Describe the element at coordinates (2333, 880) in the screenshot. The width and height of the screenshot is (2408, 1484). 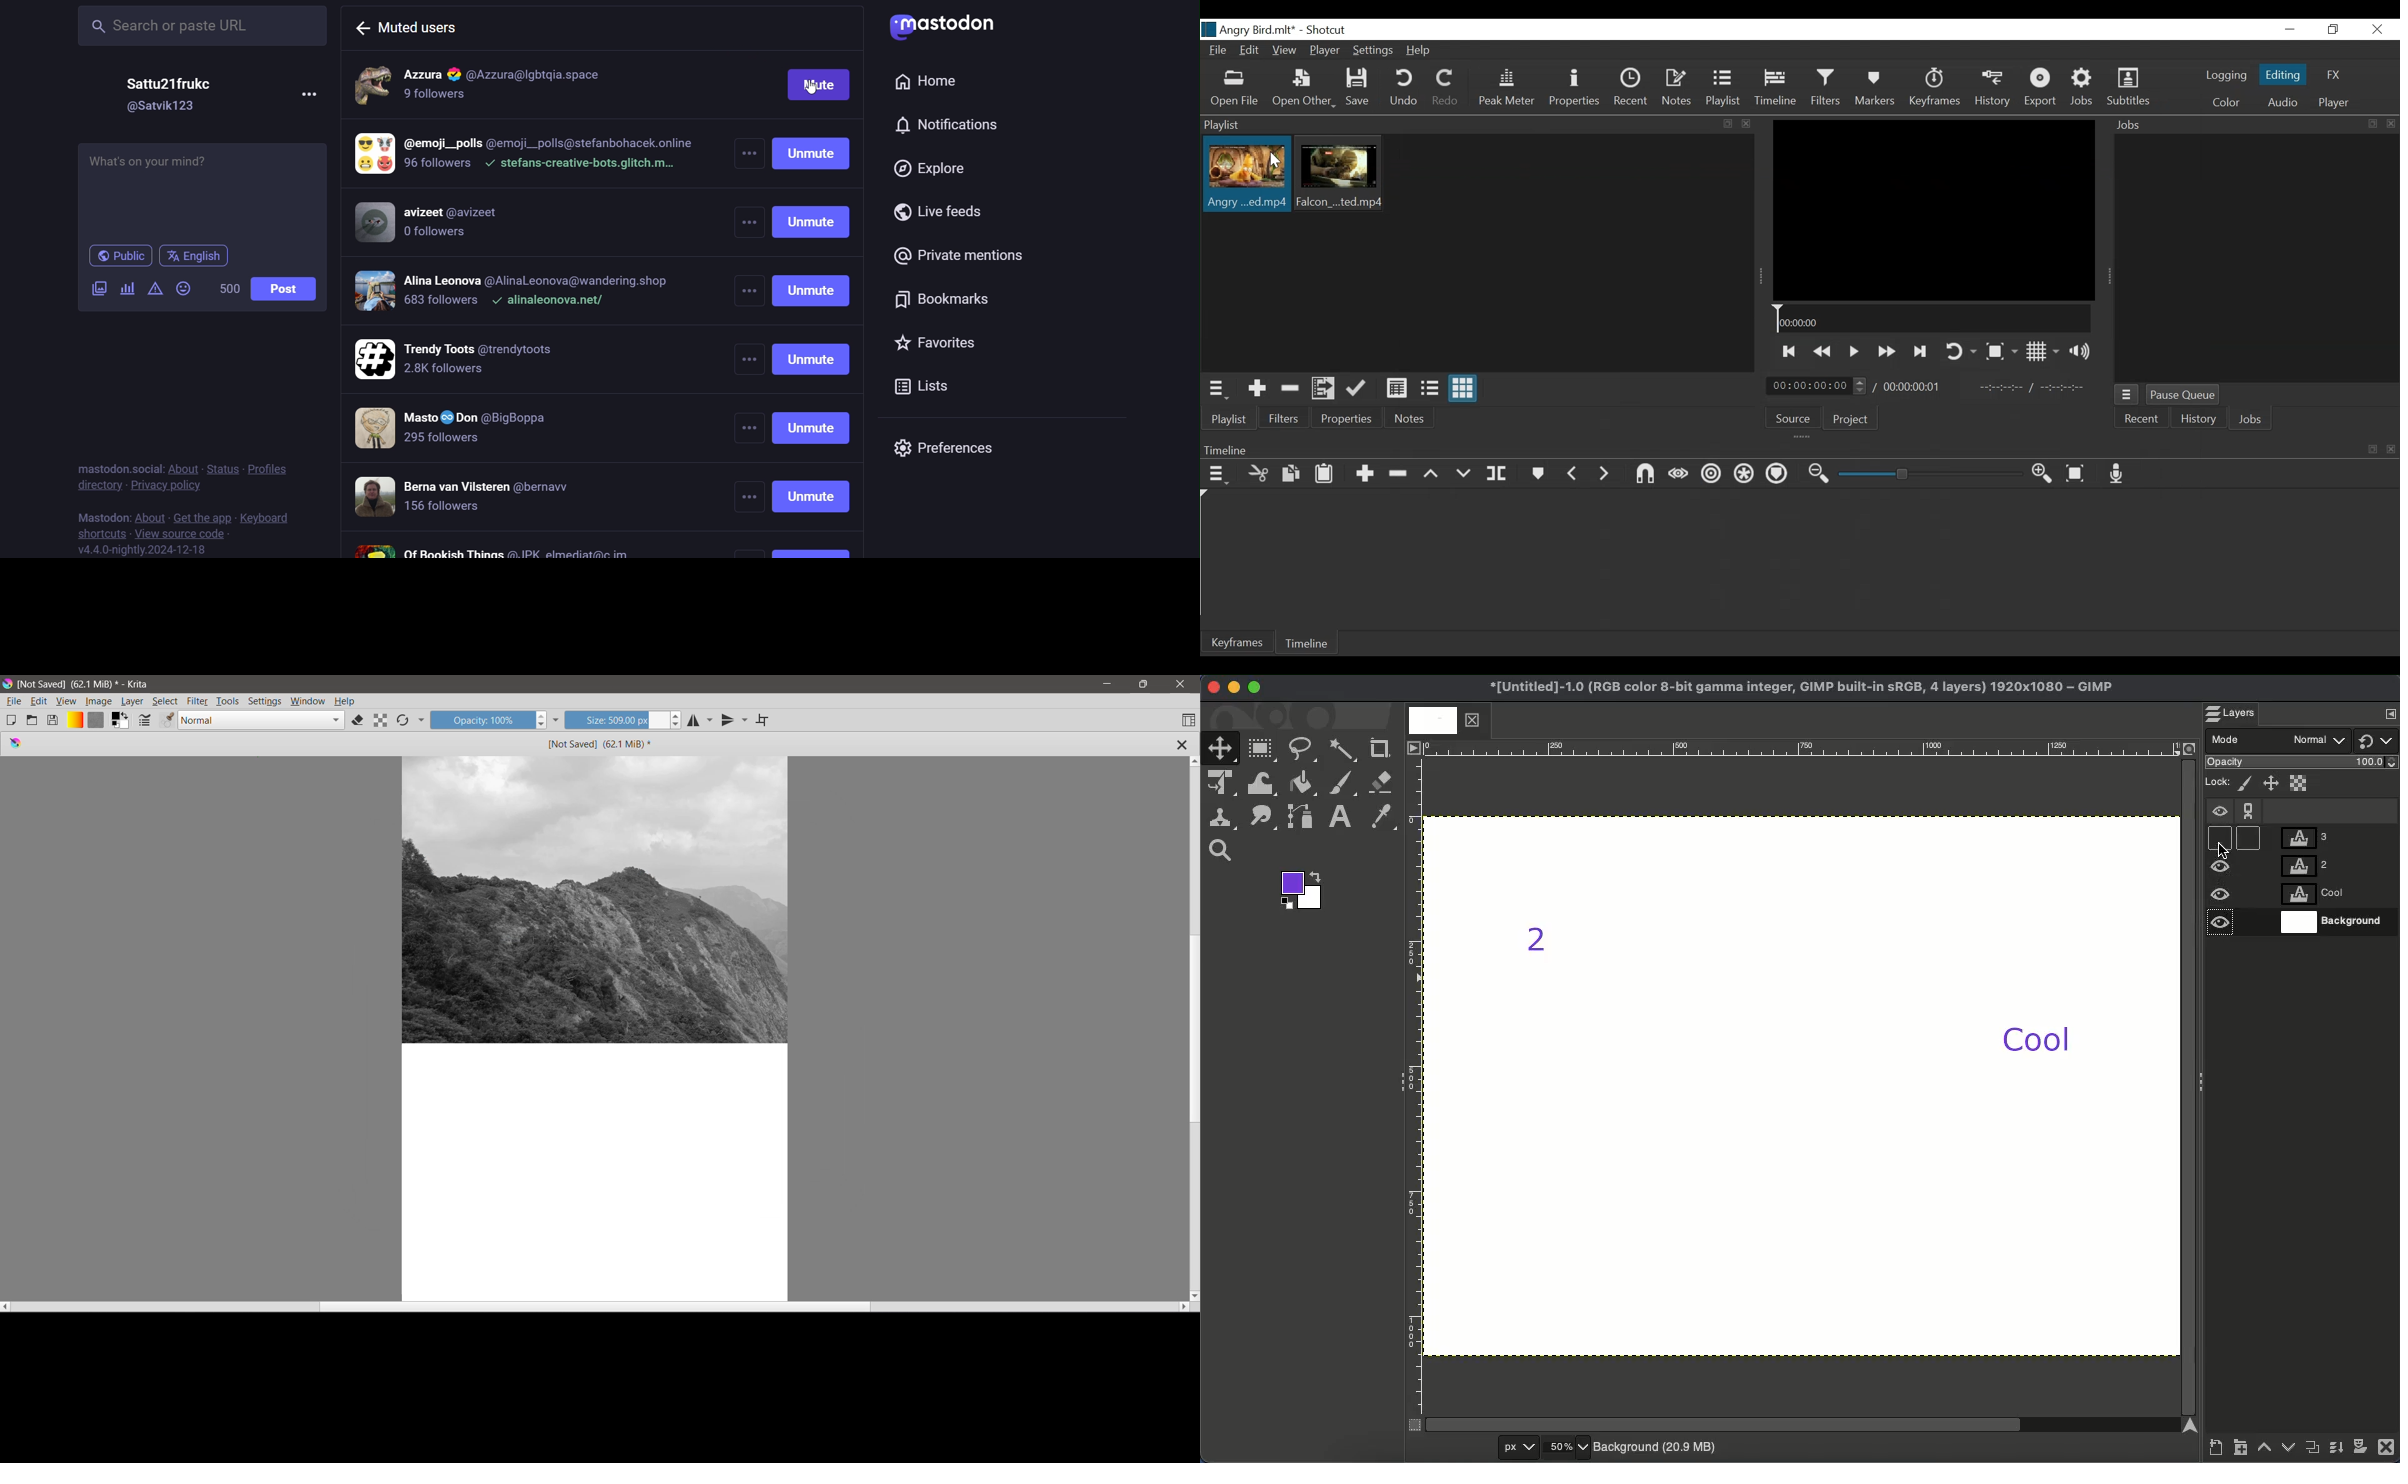
I see `Layers` at that location.